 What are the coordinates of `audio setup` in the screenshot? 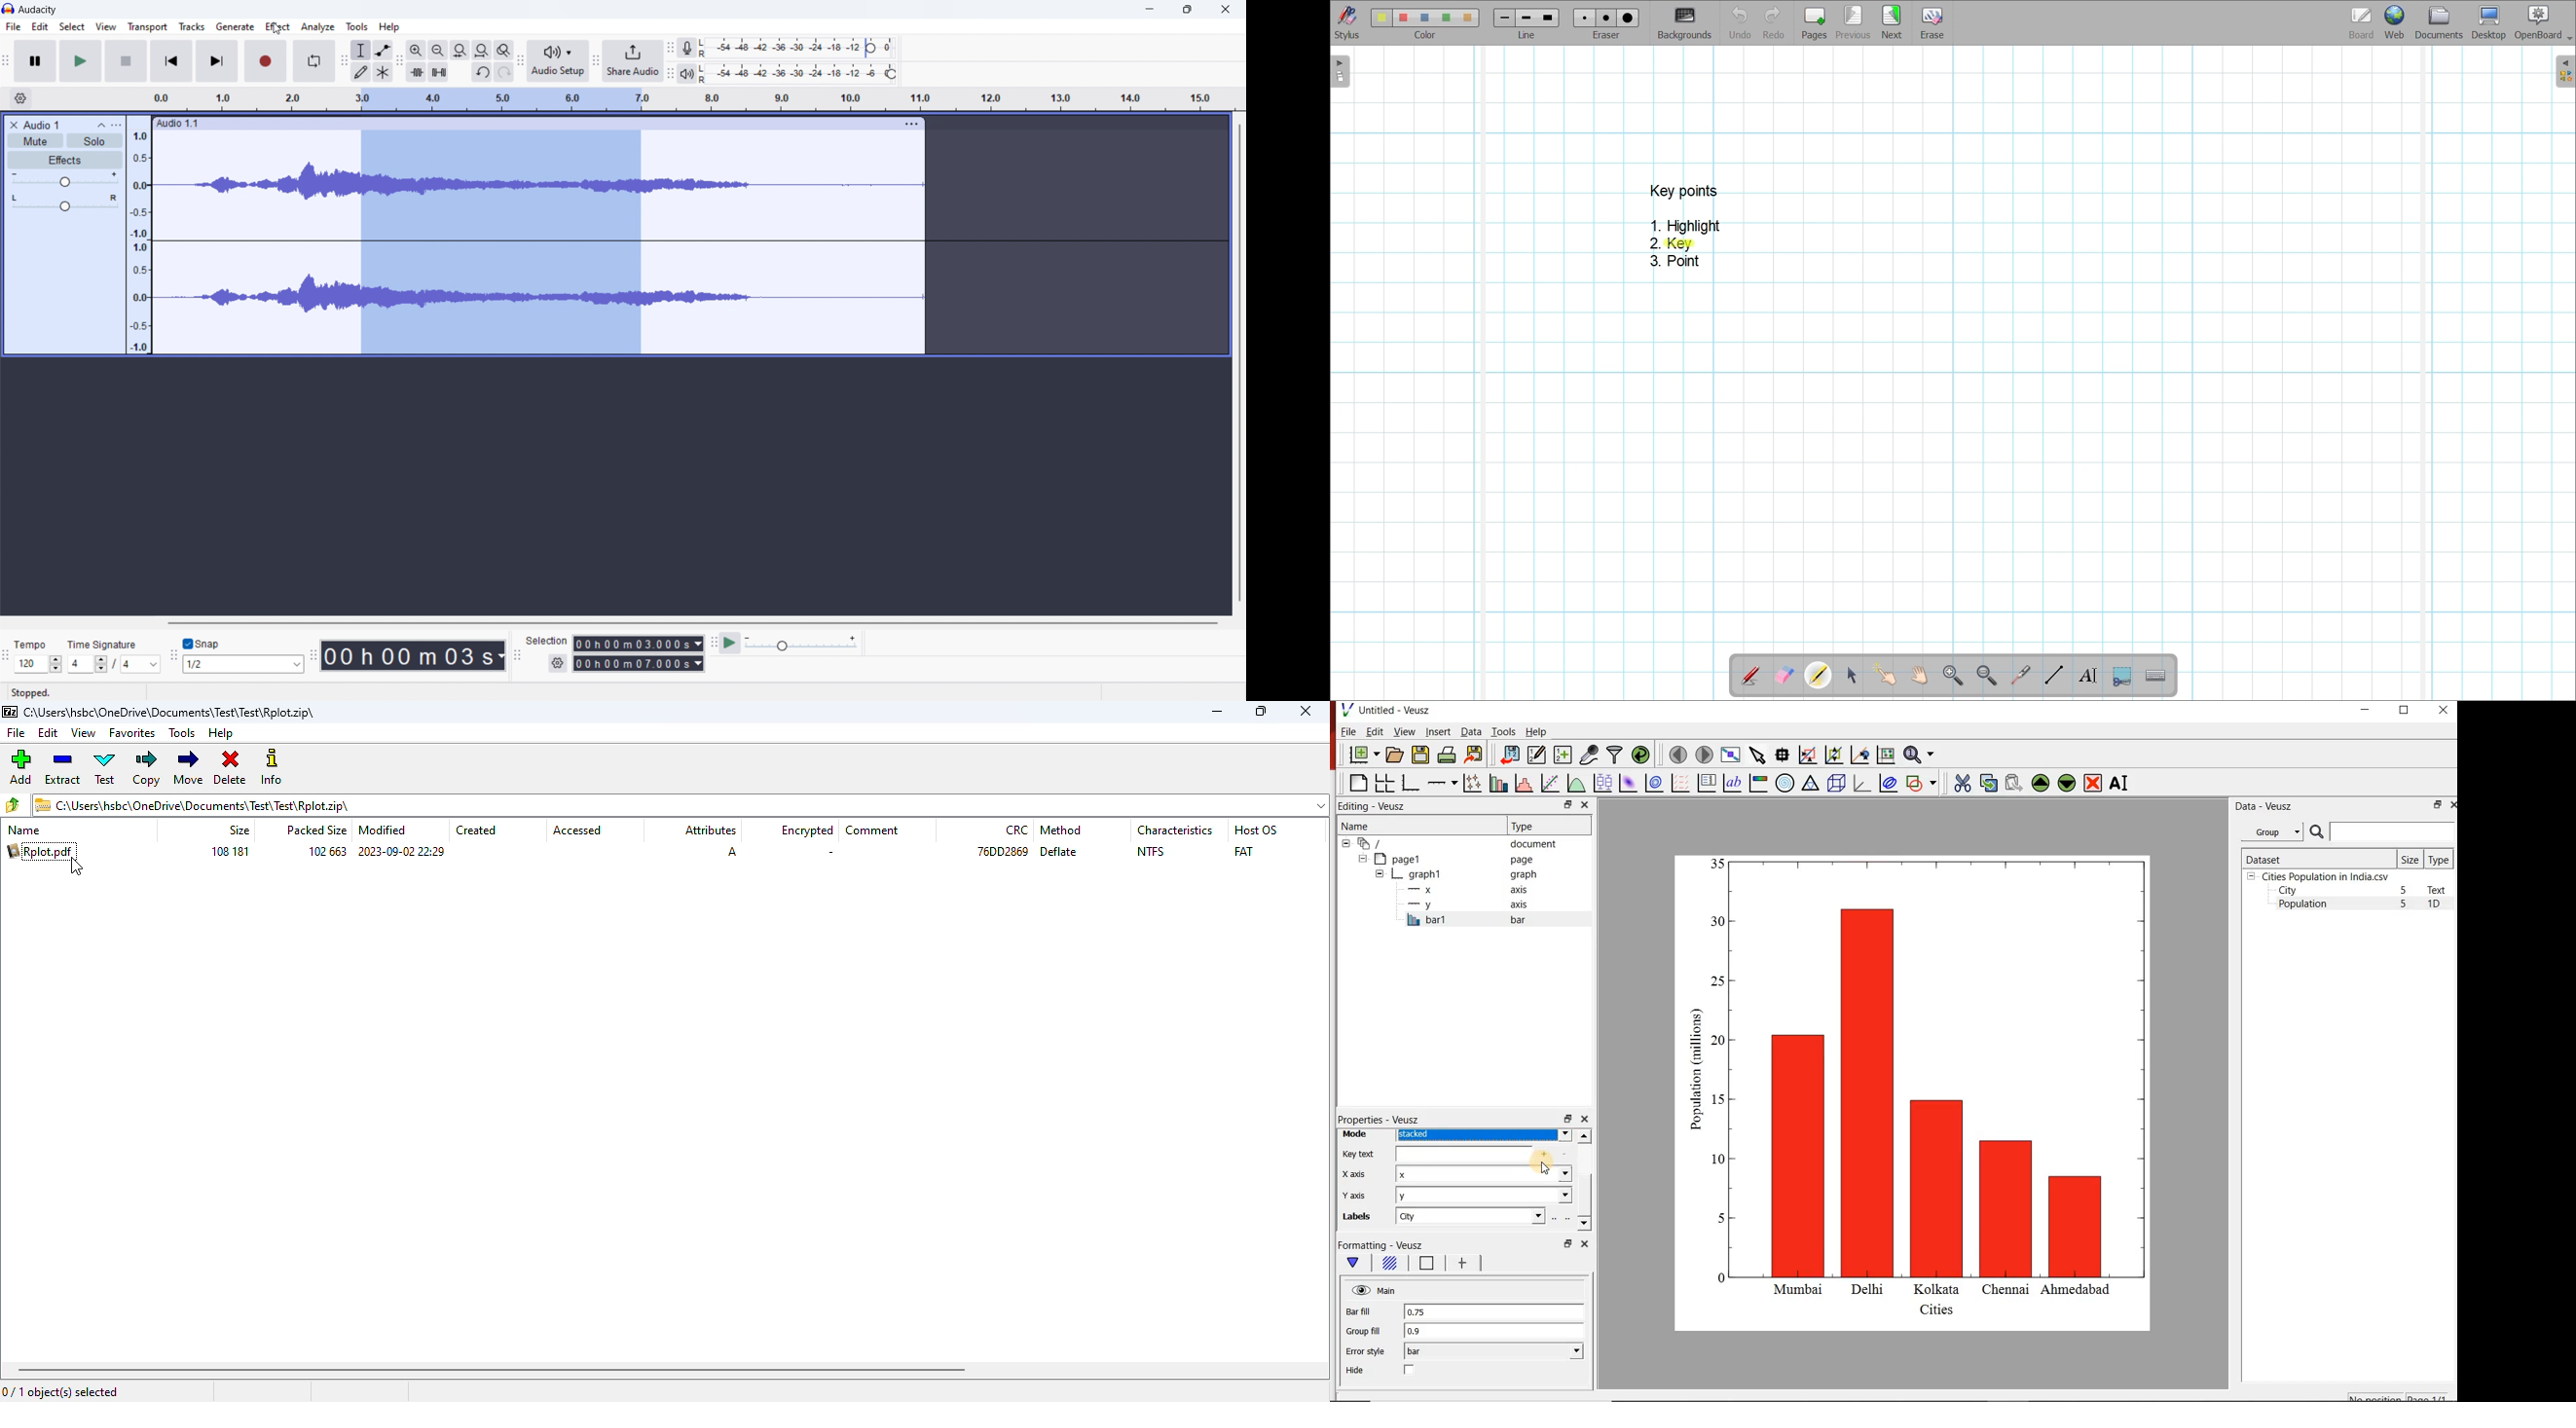 It's located at (558, 62).